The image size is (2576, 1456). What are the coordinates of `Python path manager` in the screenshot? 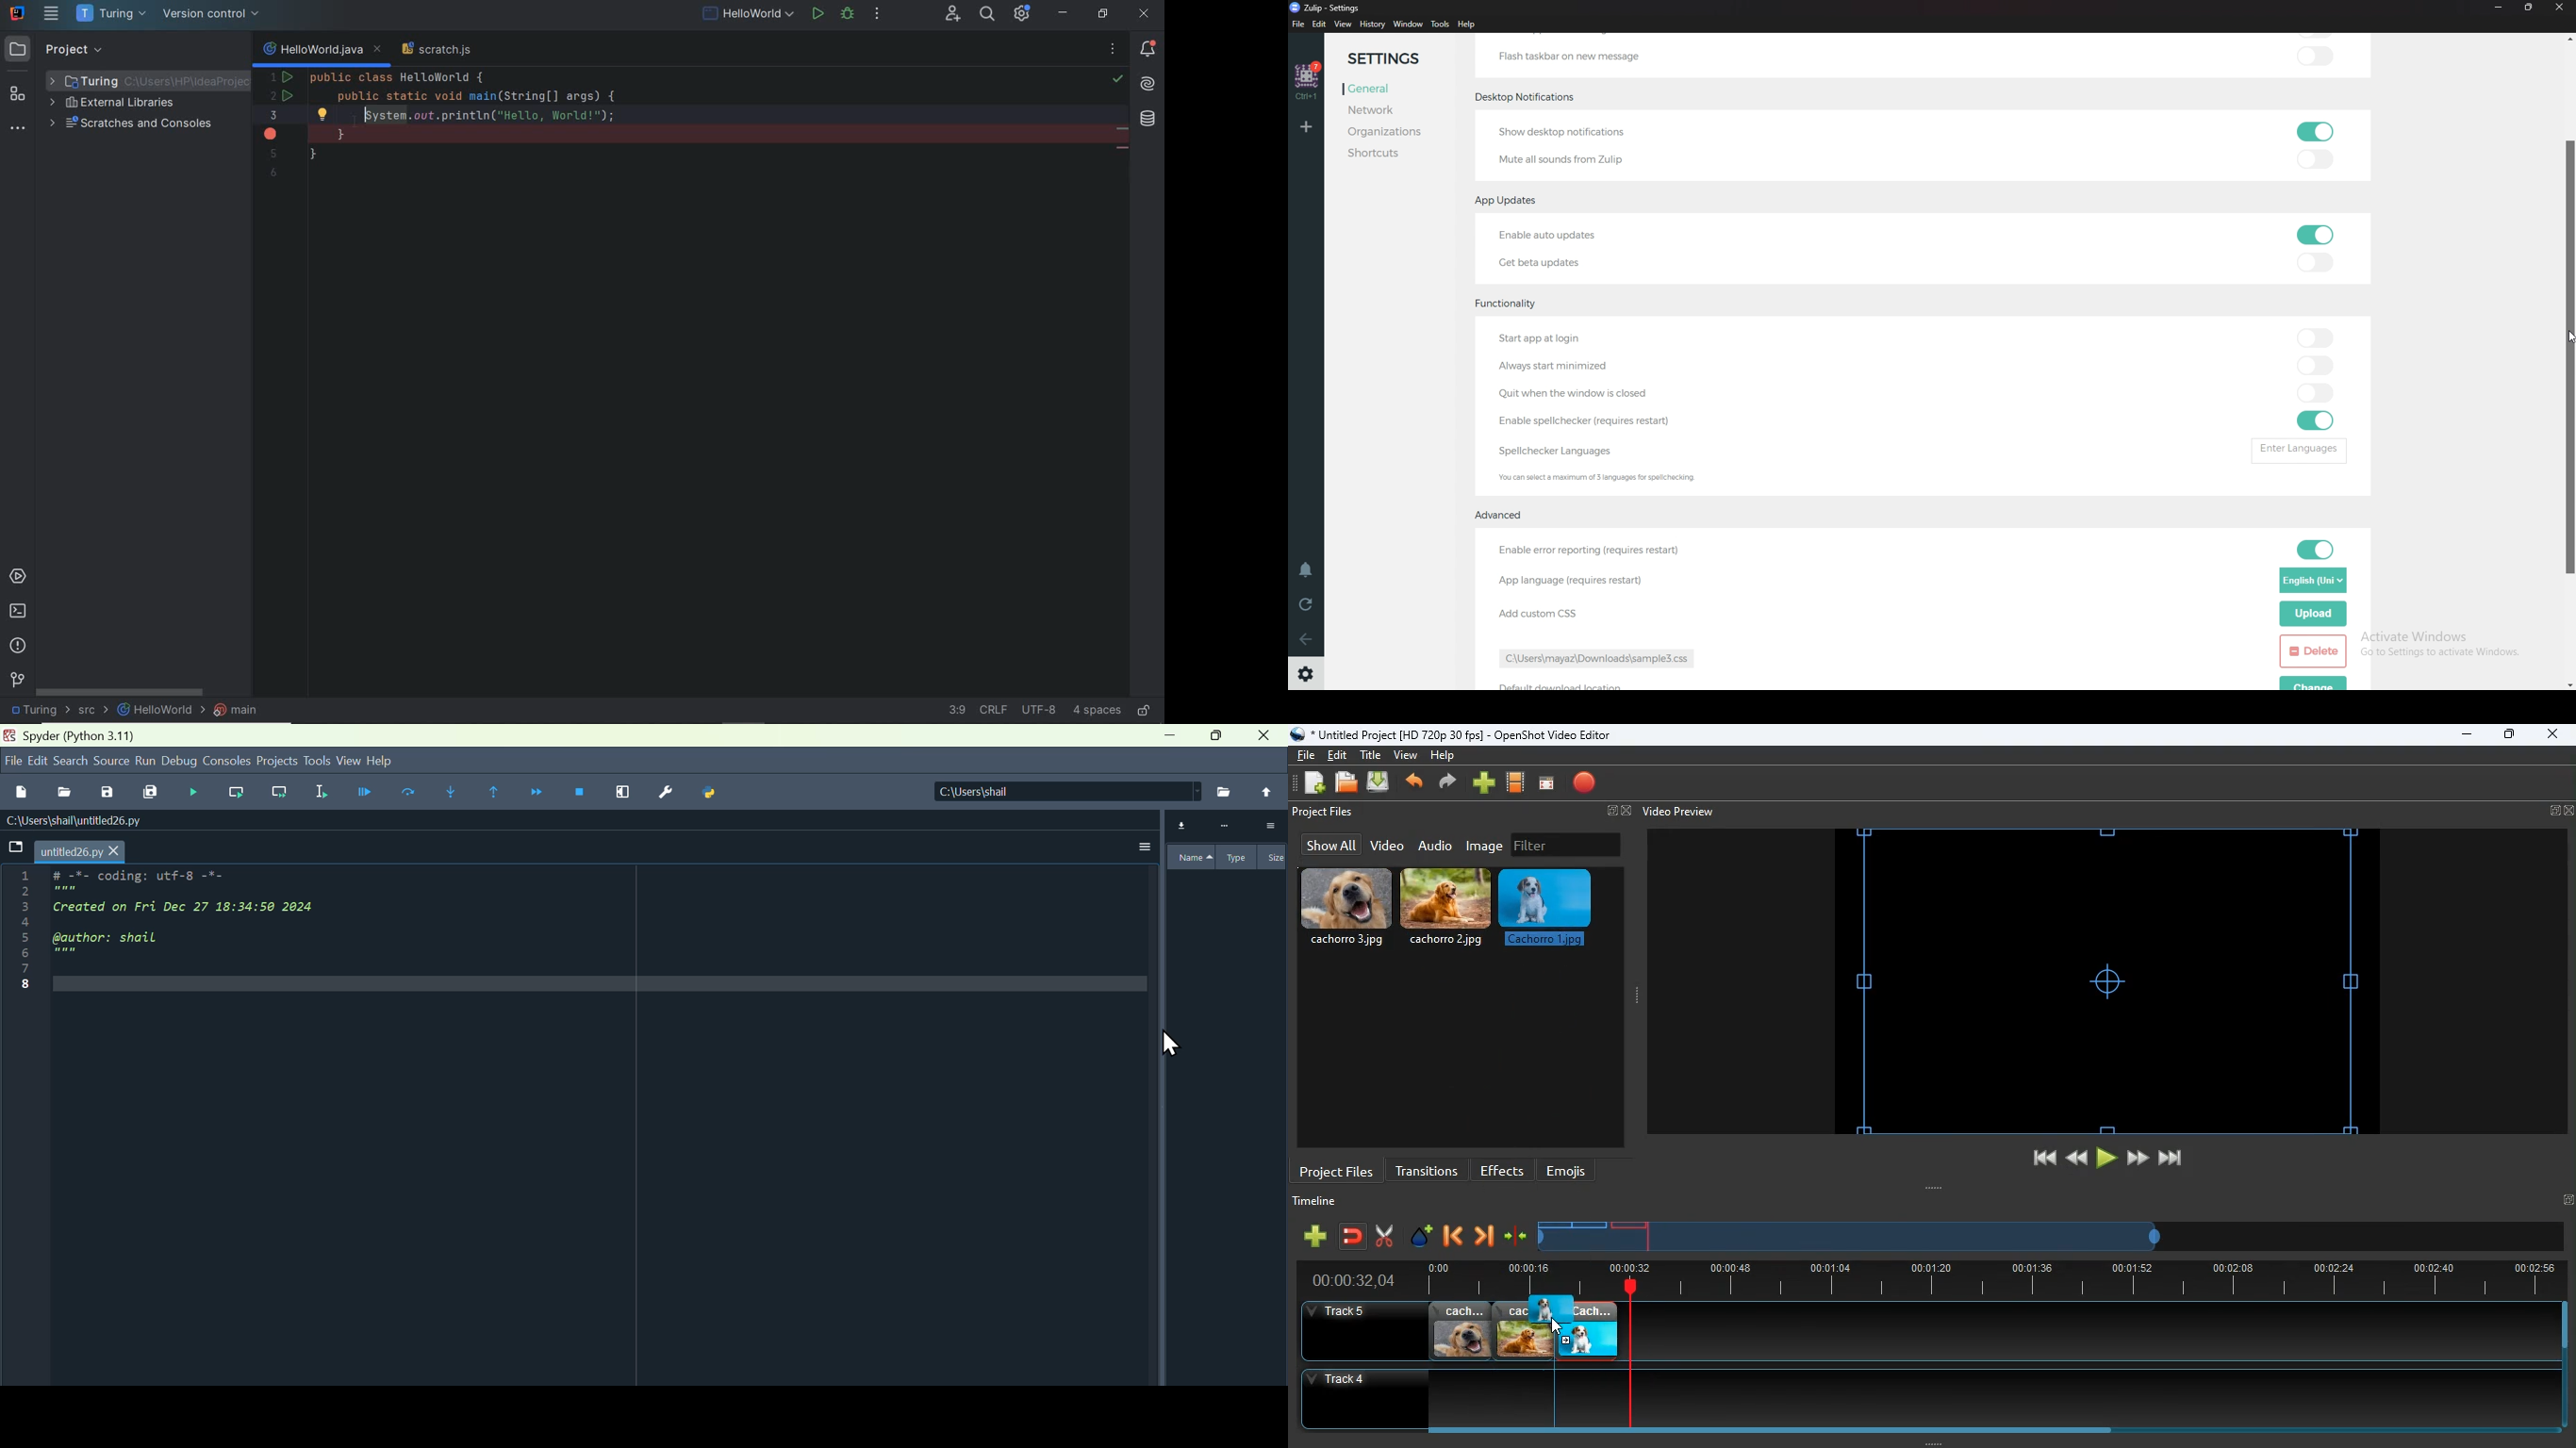 It's located at (713, 794).